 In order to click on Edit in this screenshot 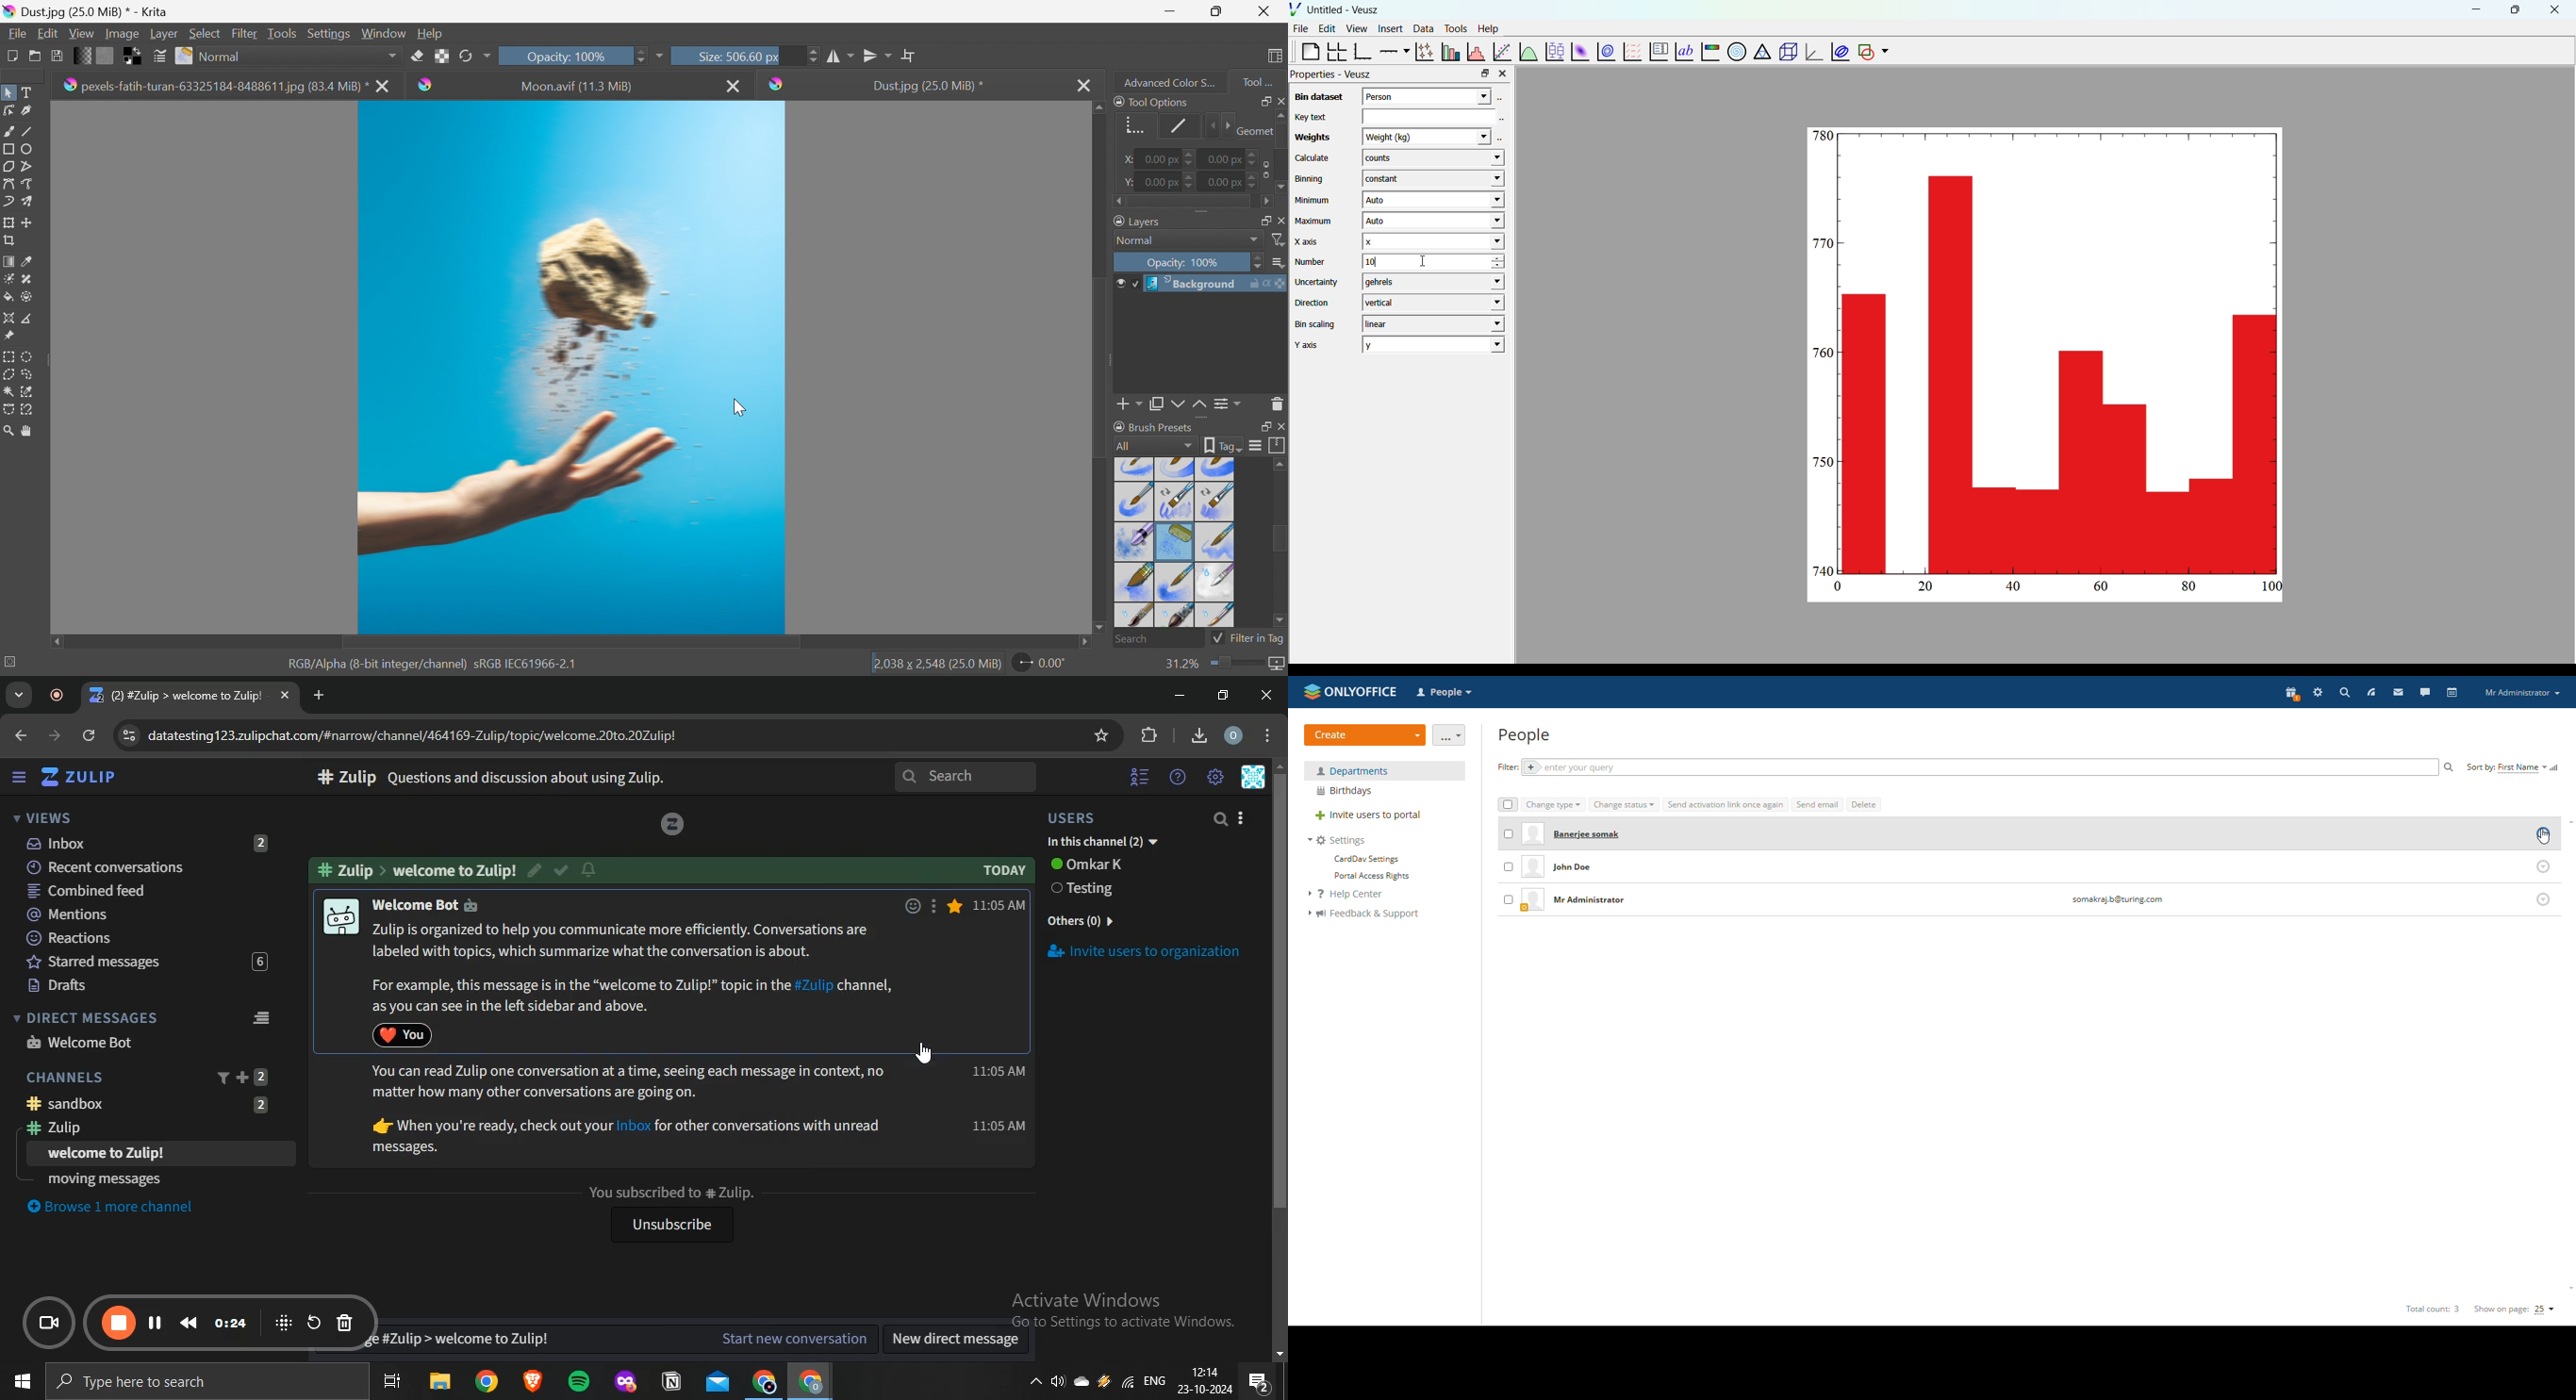, I will do `click(47, 33)`.